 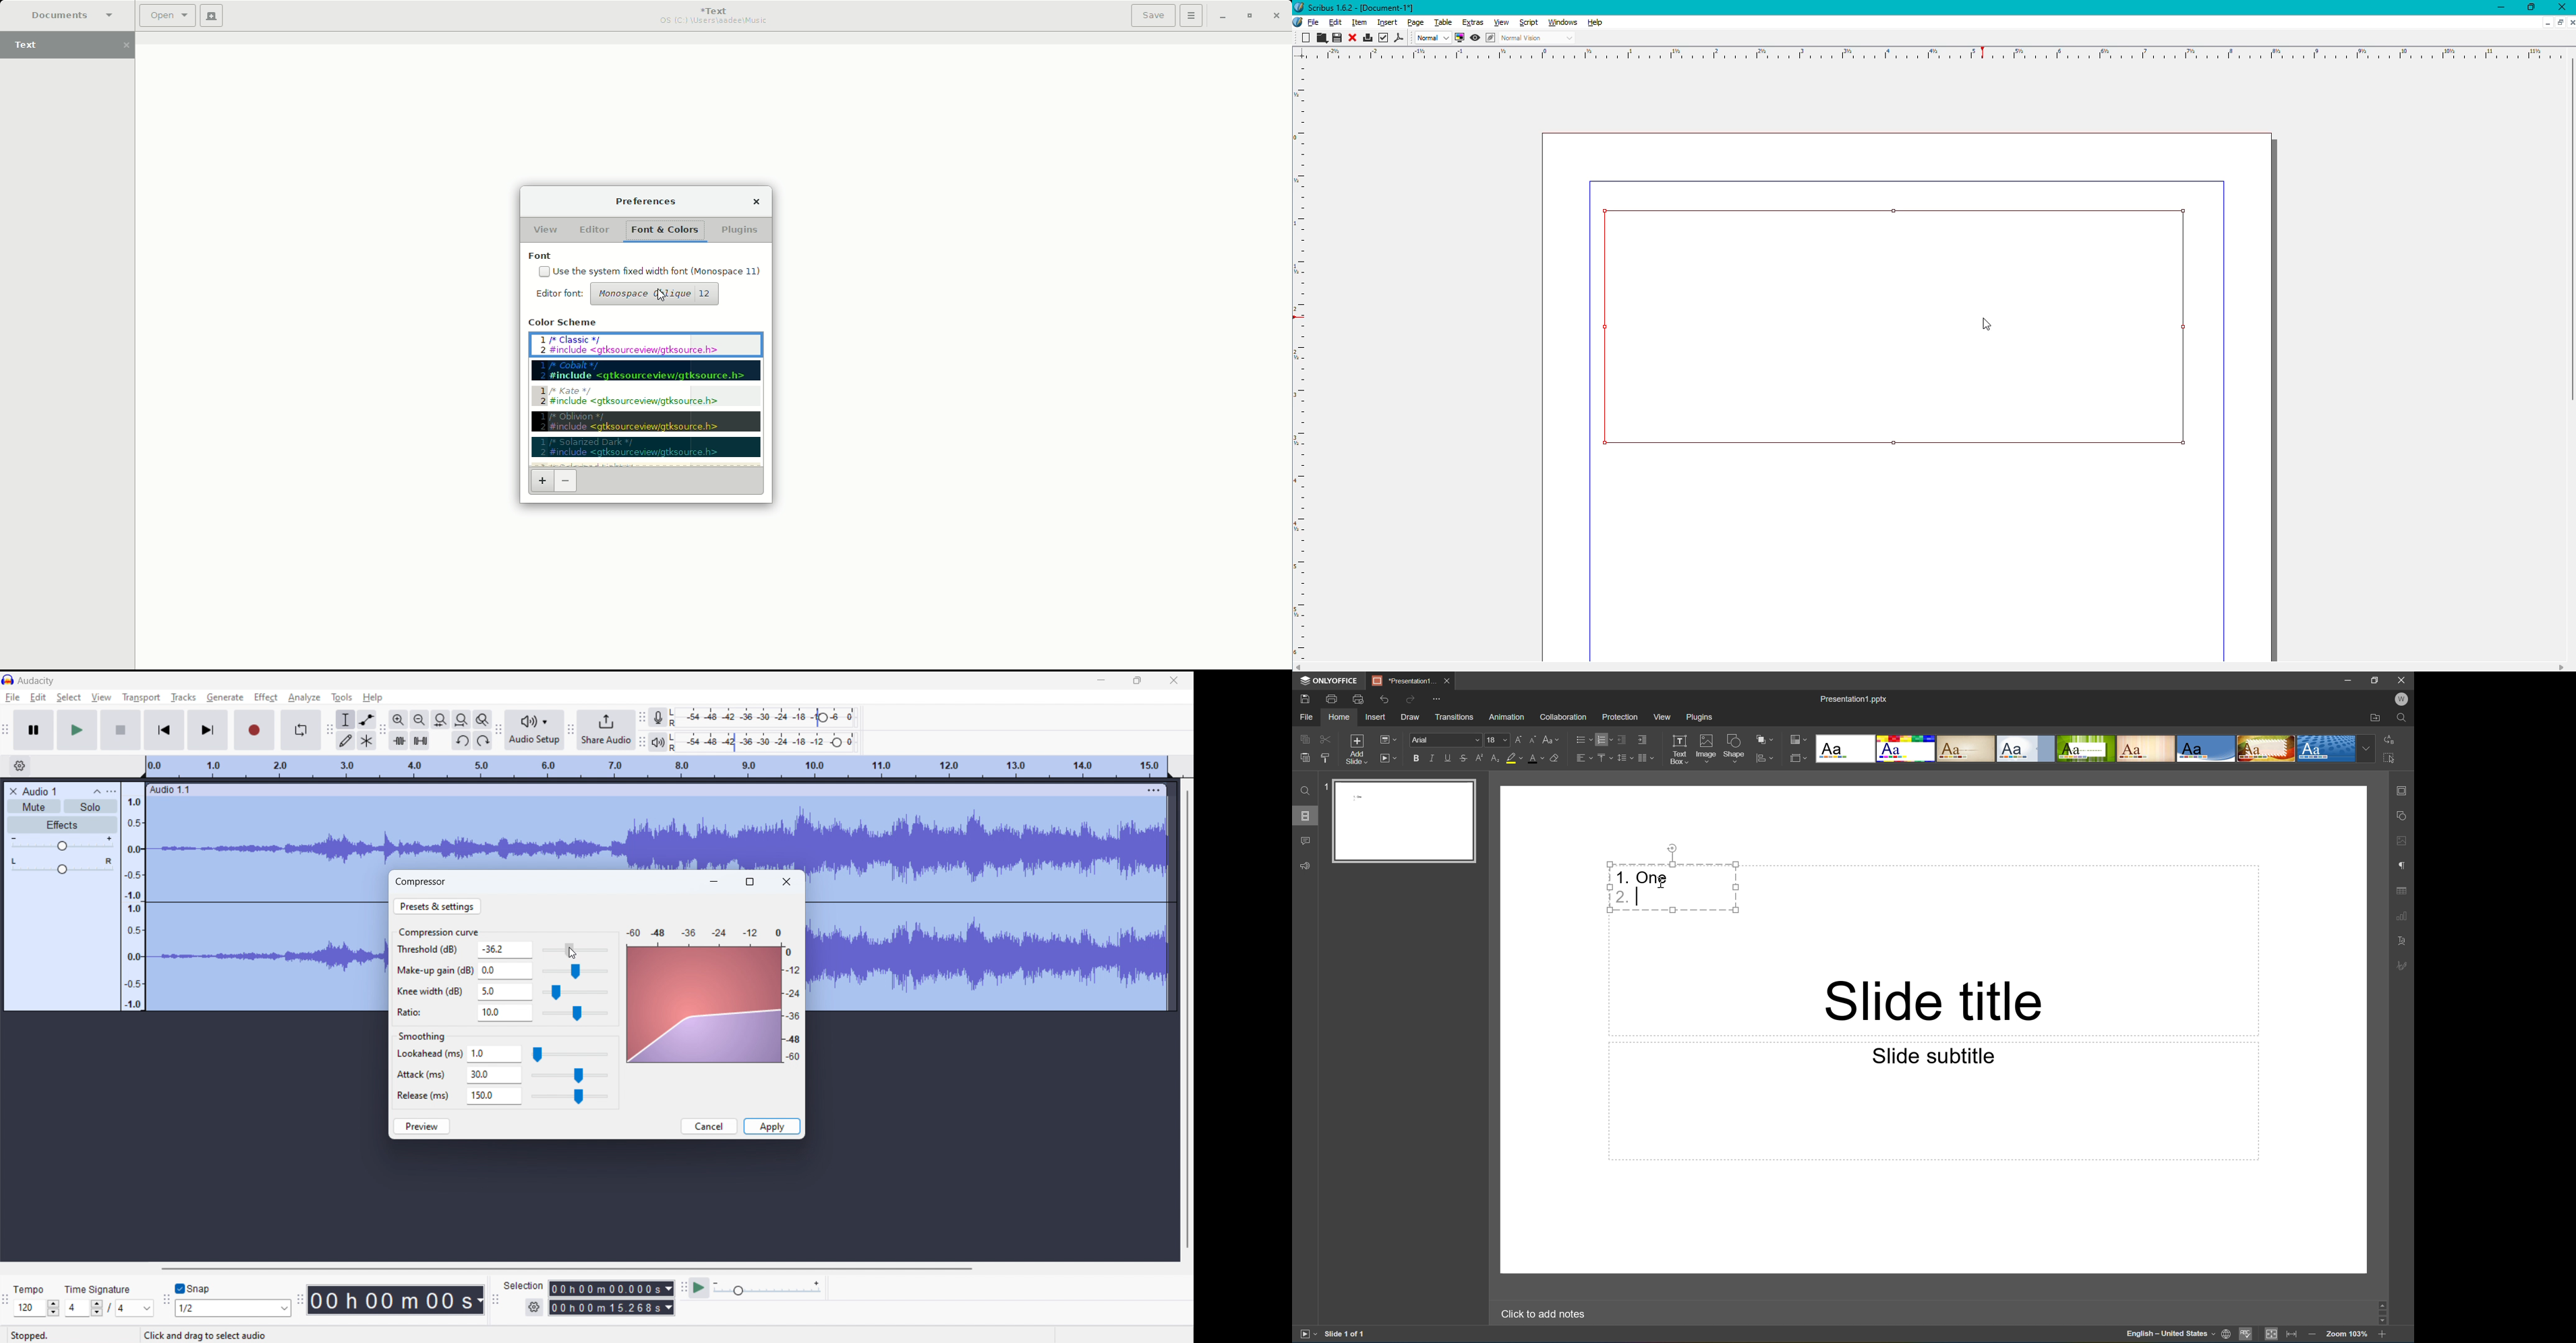 I want to click on cursor, so click(x=581, y=953).